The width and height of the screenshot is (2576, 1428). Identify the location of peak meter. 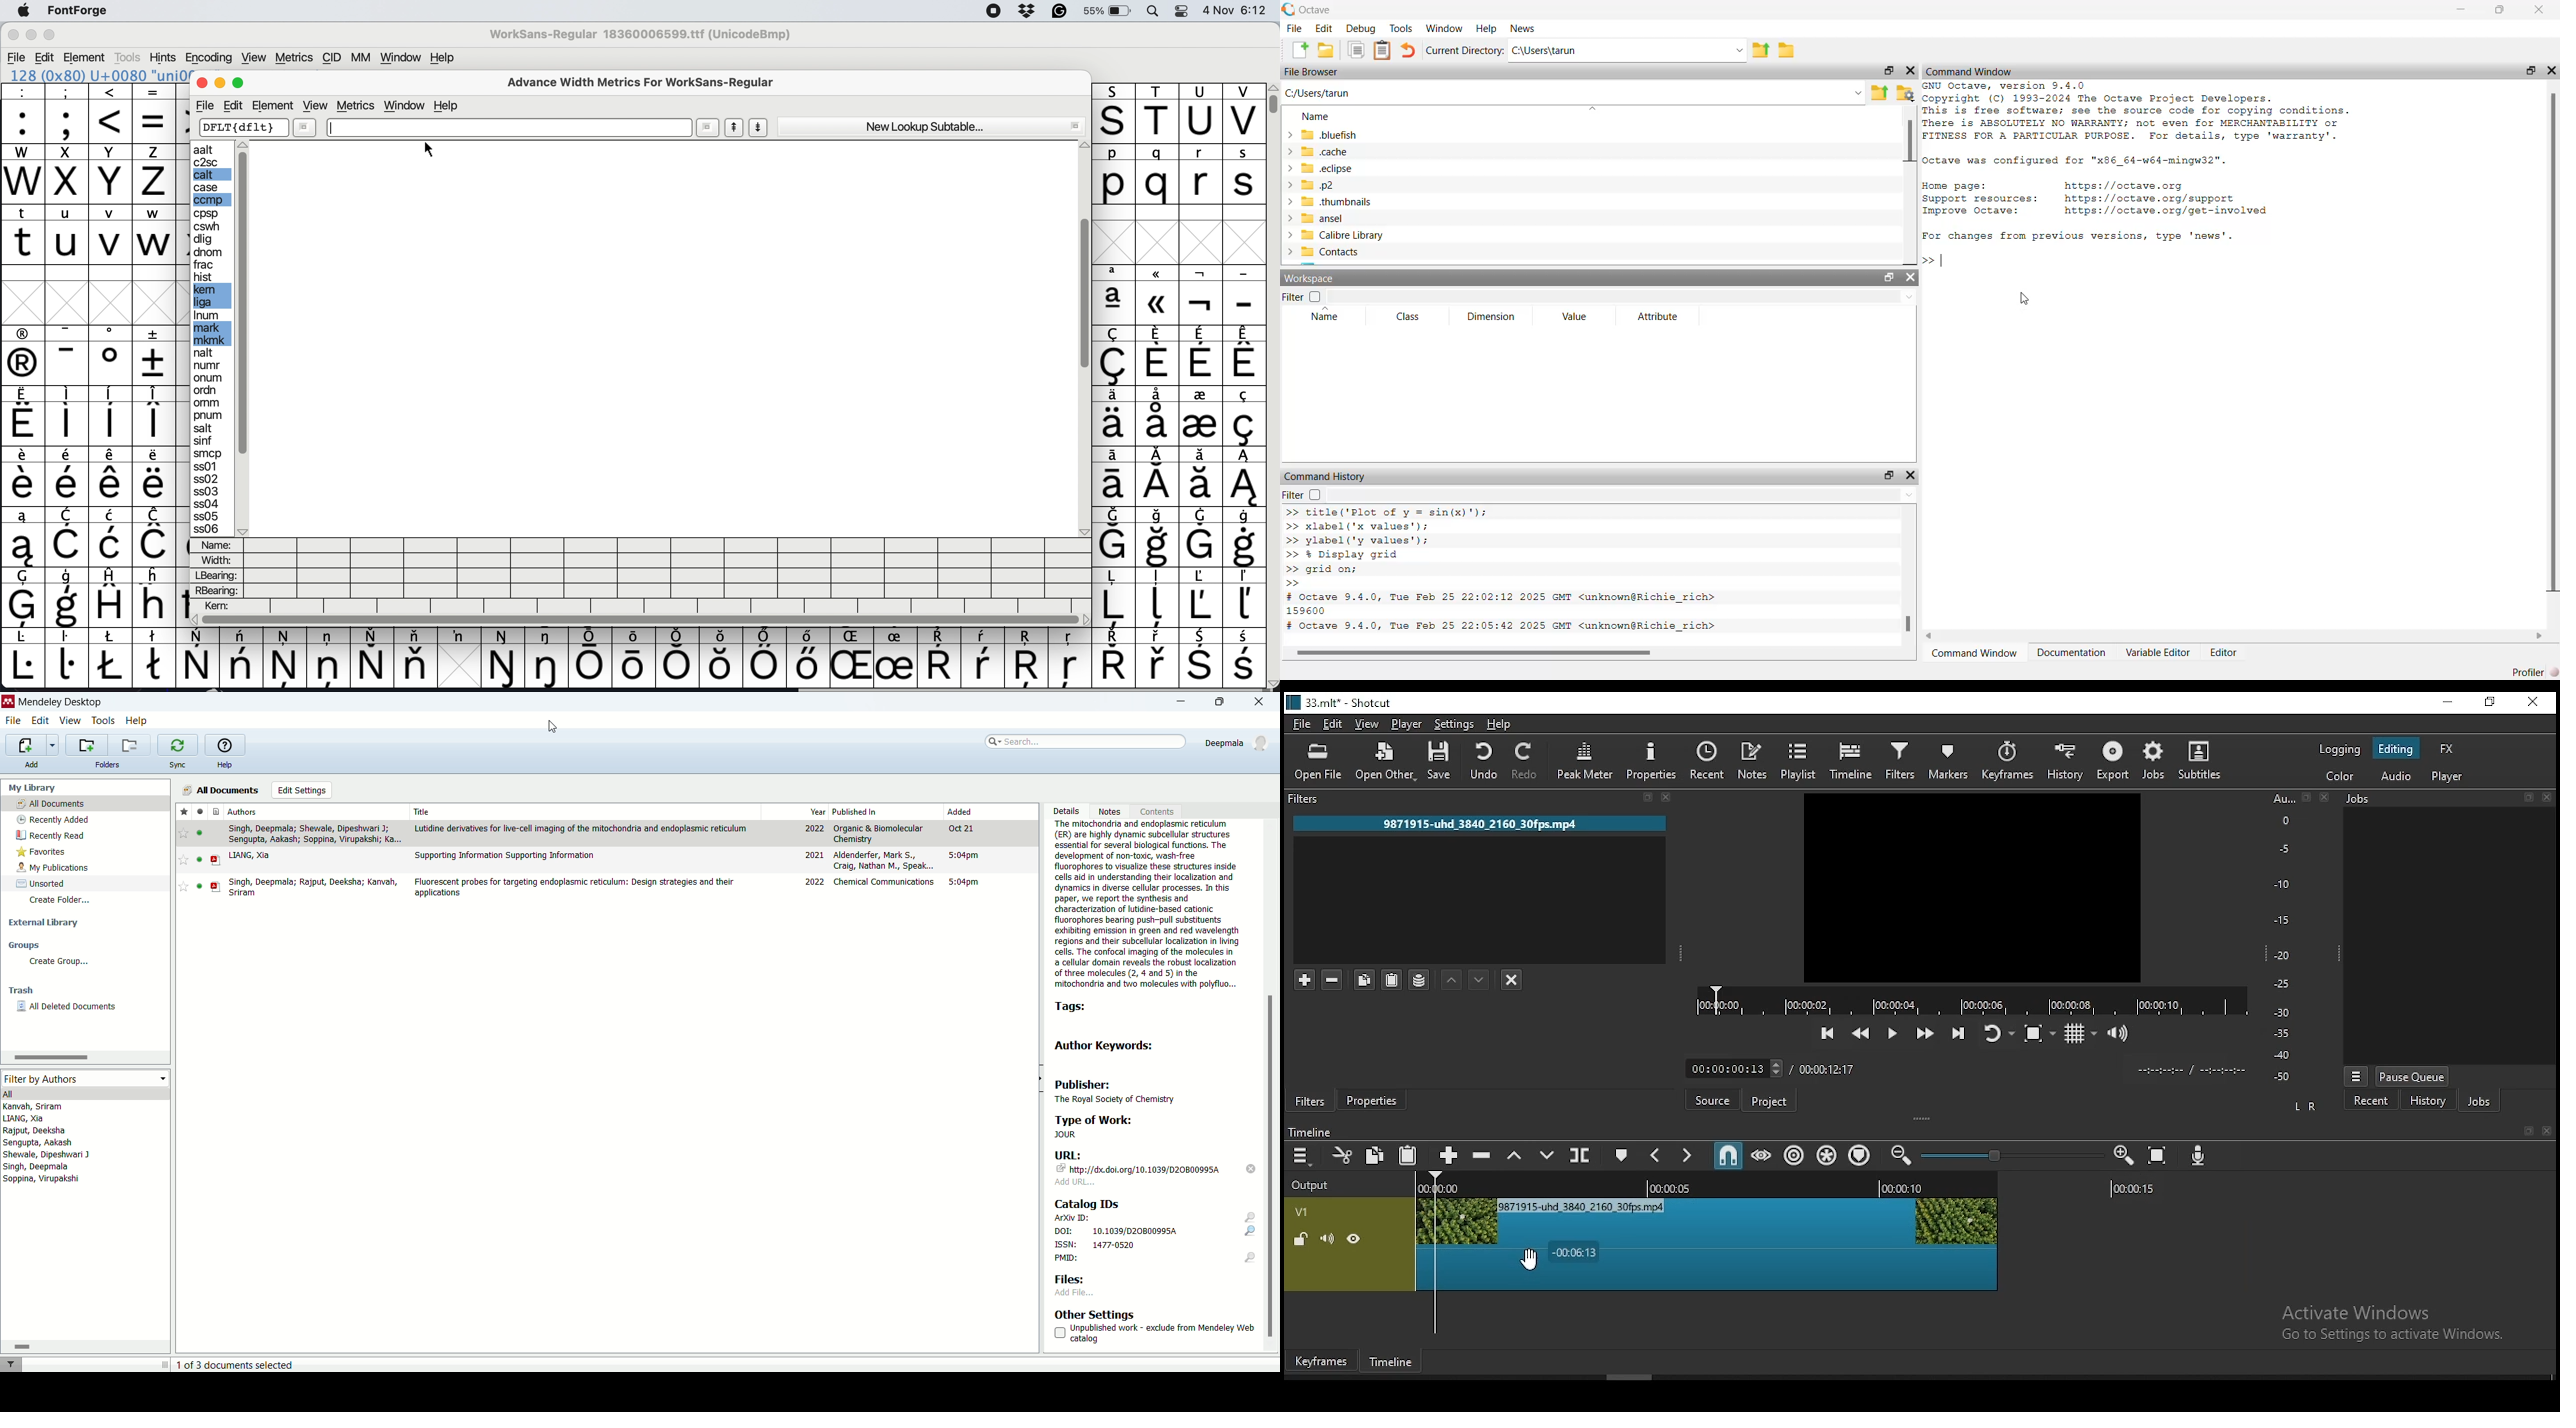
(1585, 762).